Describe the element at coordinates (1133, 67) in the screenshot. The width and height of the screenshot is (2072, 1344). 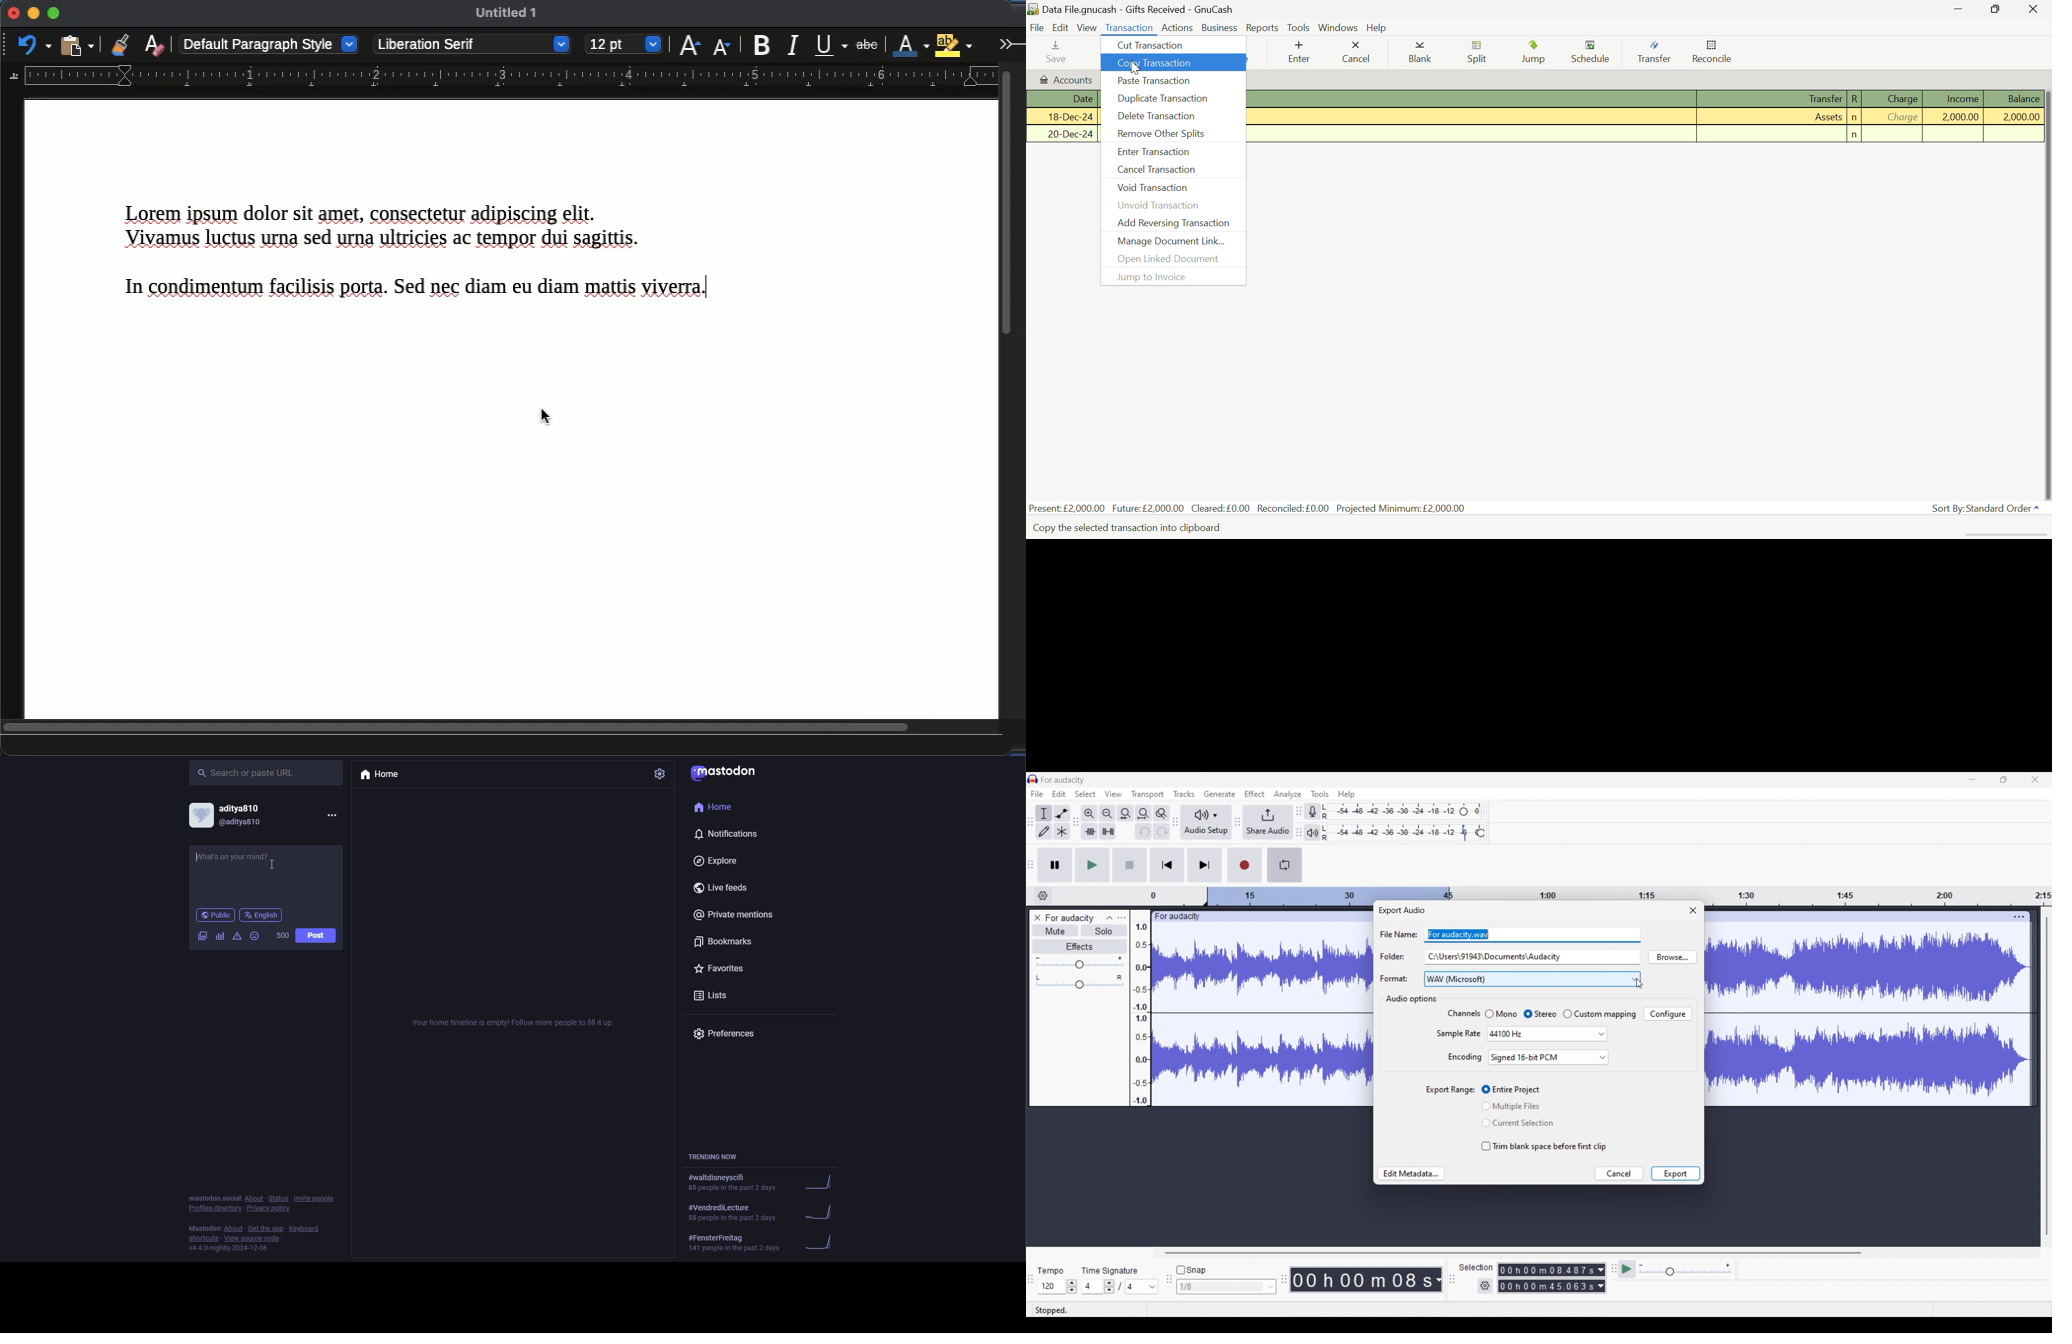
I see `Cursor` at that location.